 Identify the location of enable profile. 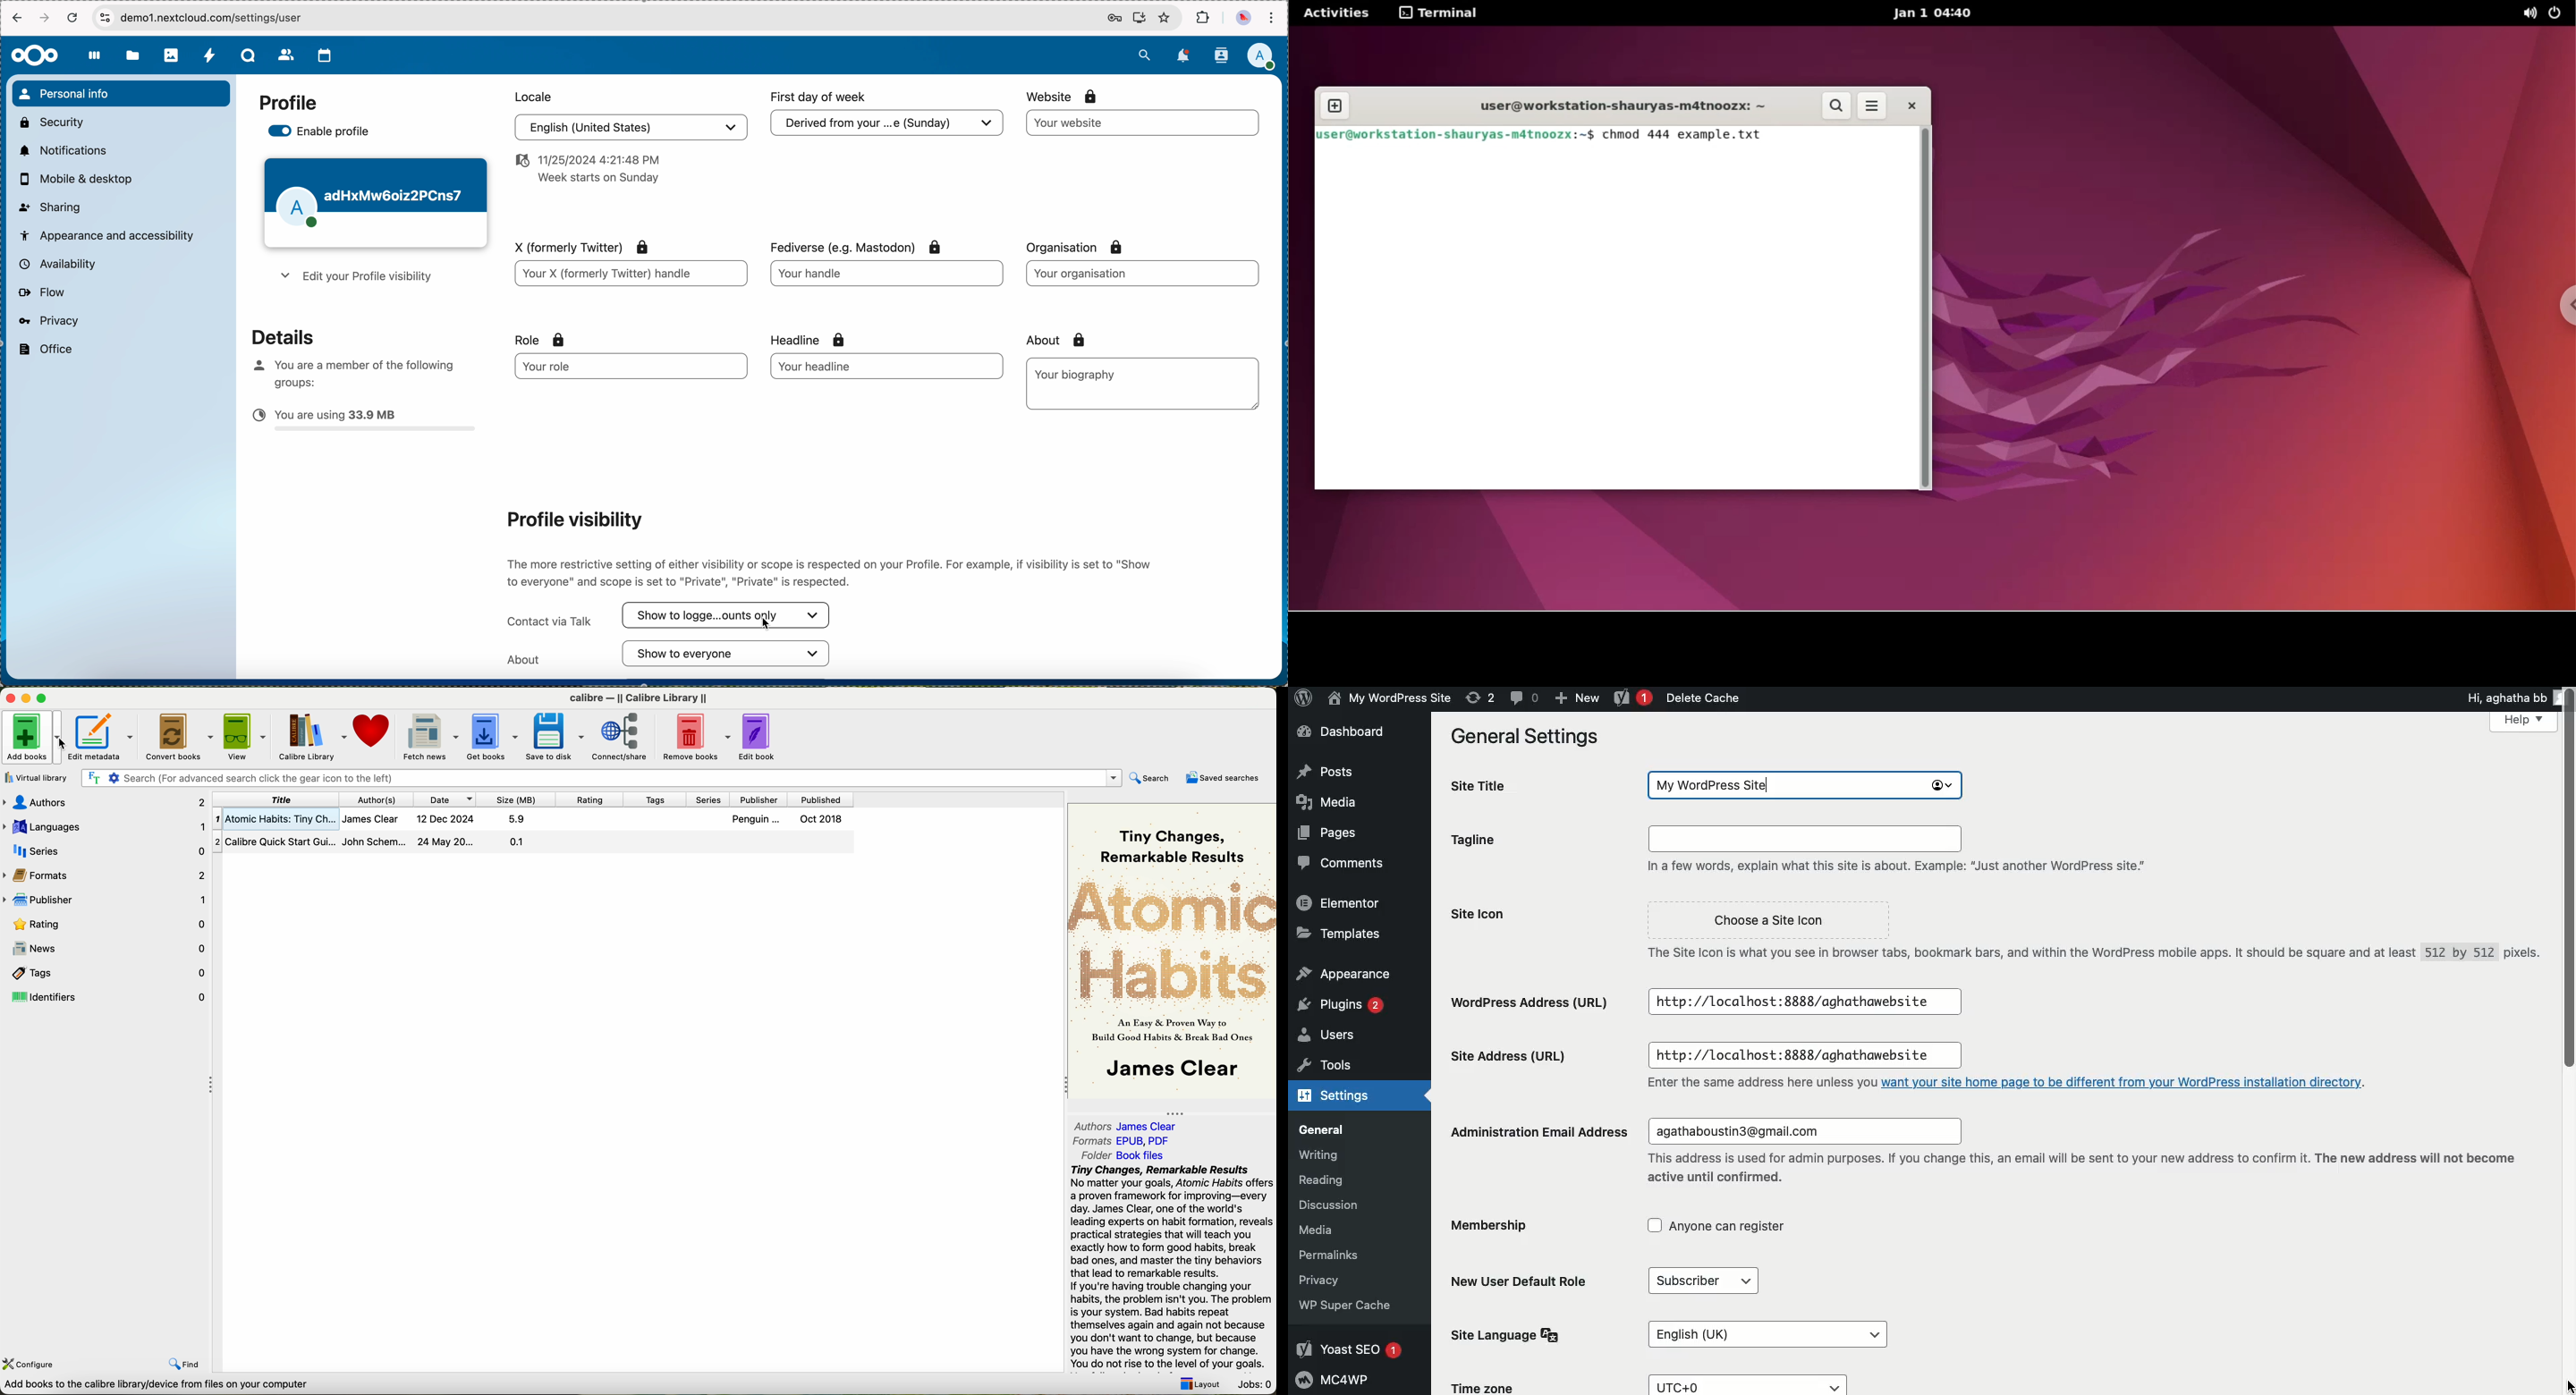
(321, 133).